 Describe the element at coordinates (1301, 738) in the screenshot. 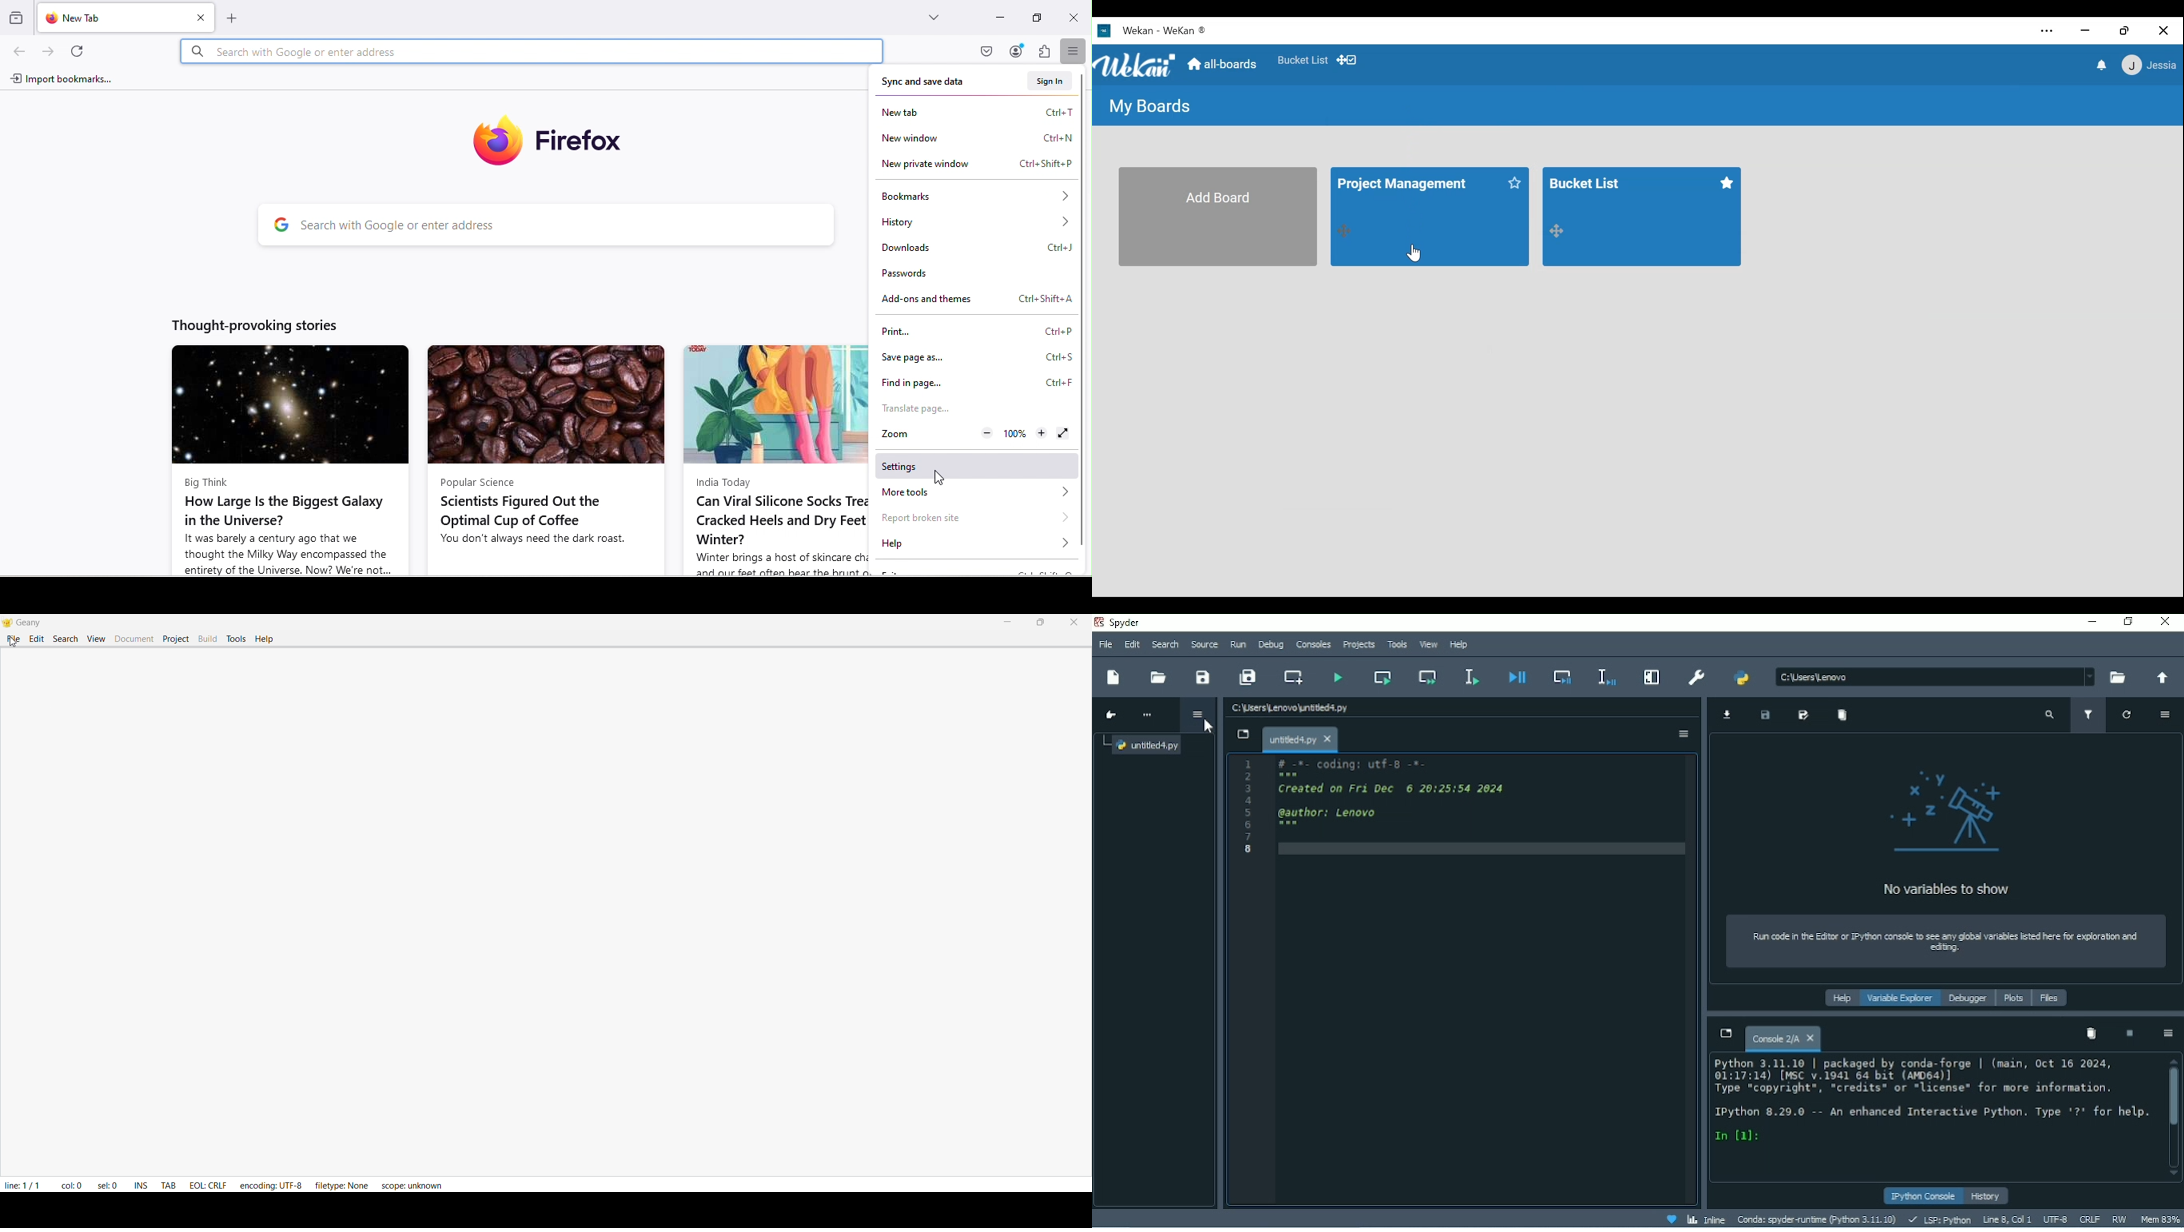

I see `File name` at that location.